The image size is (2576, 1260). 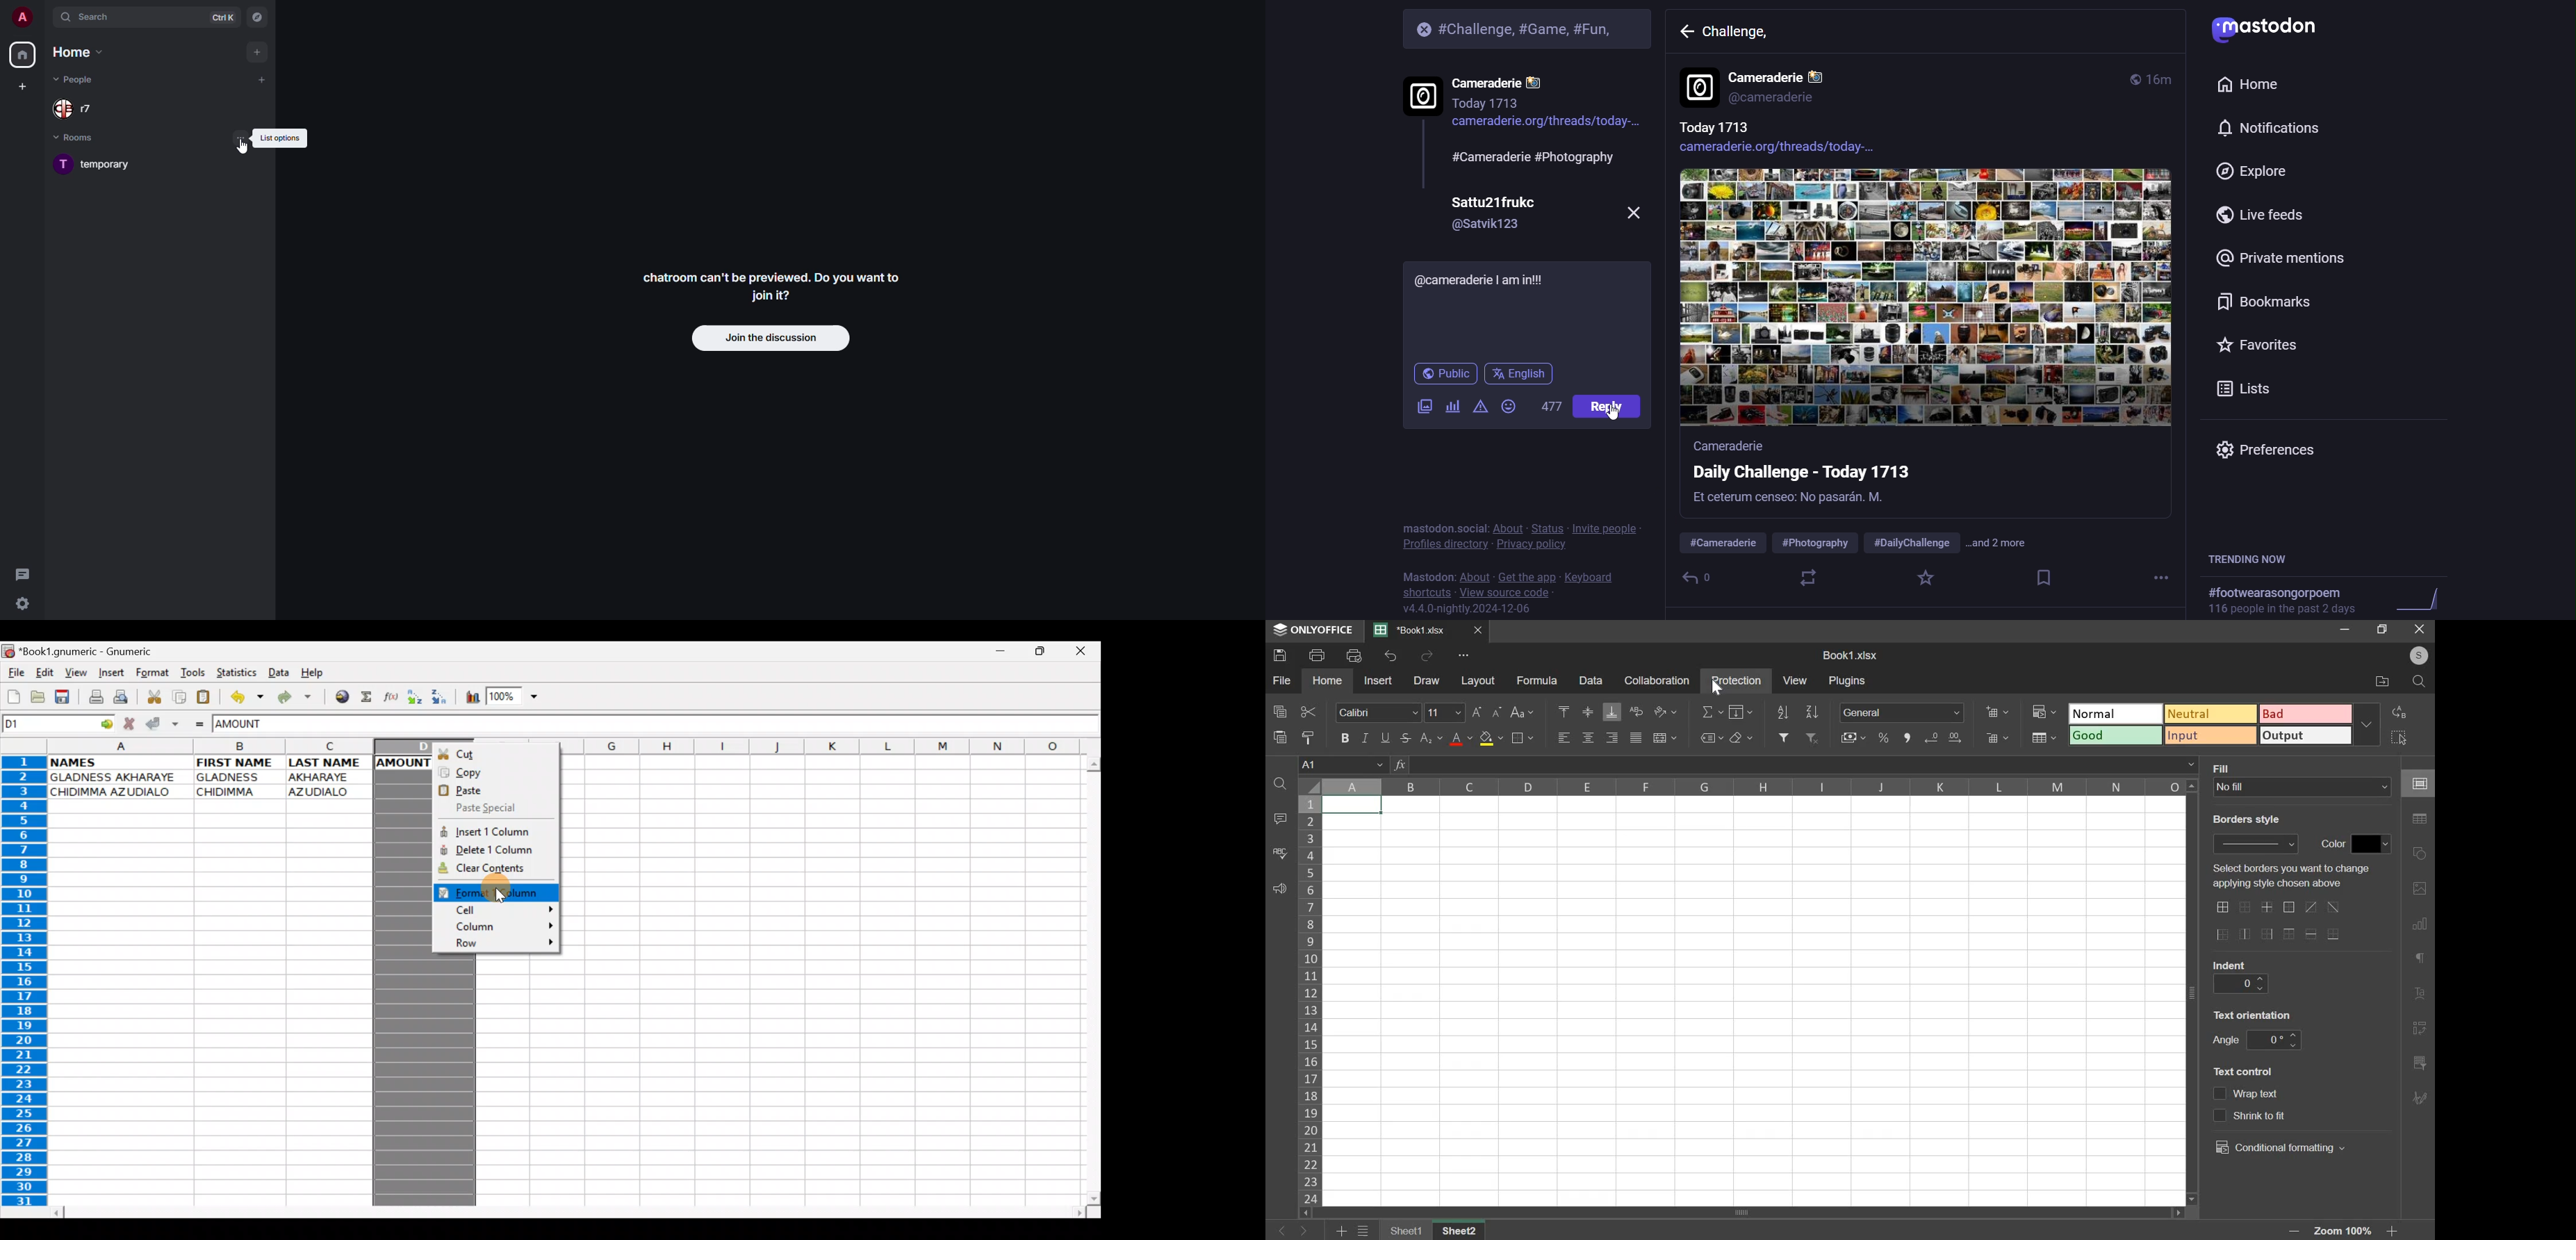 What do you see at coordinates (1522, 711) in the screenshot?
I see `change case` at bounding box center [1522, 711].